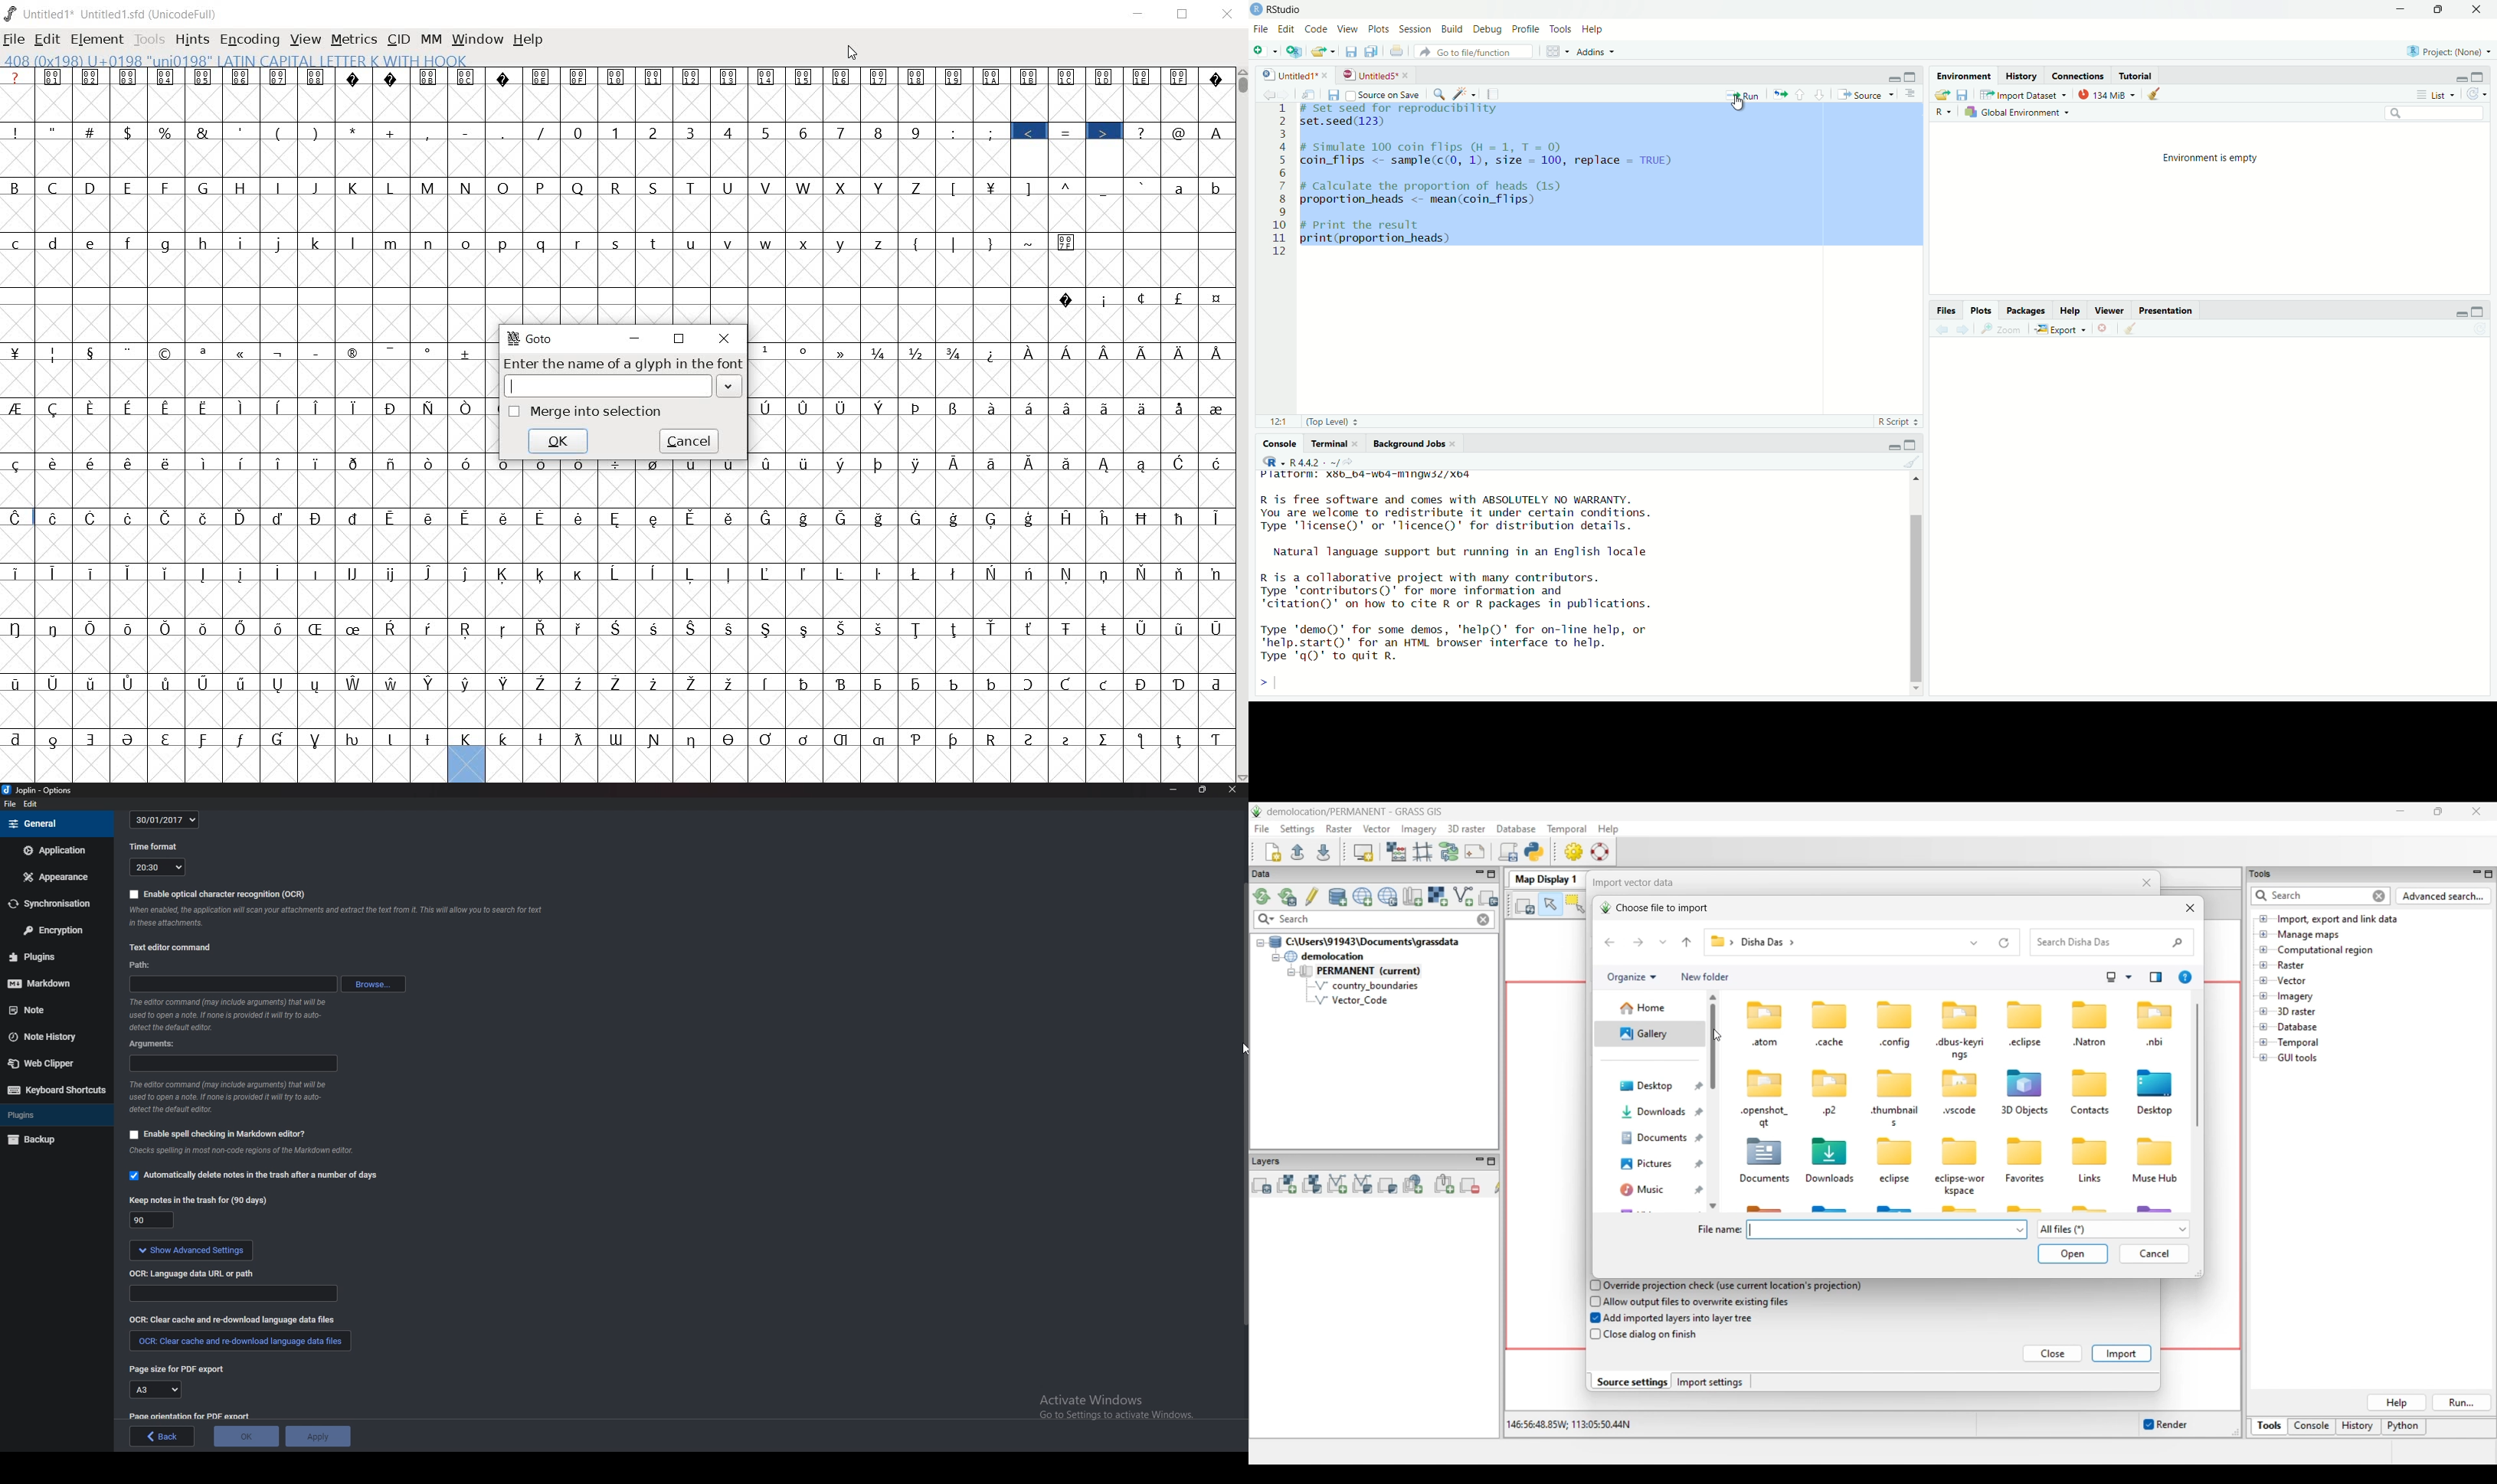 This screenshot has width=2520, height=1484. I want to click on Connections, so click(2078, 75).